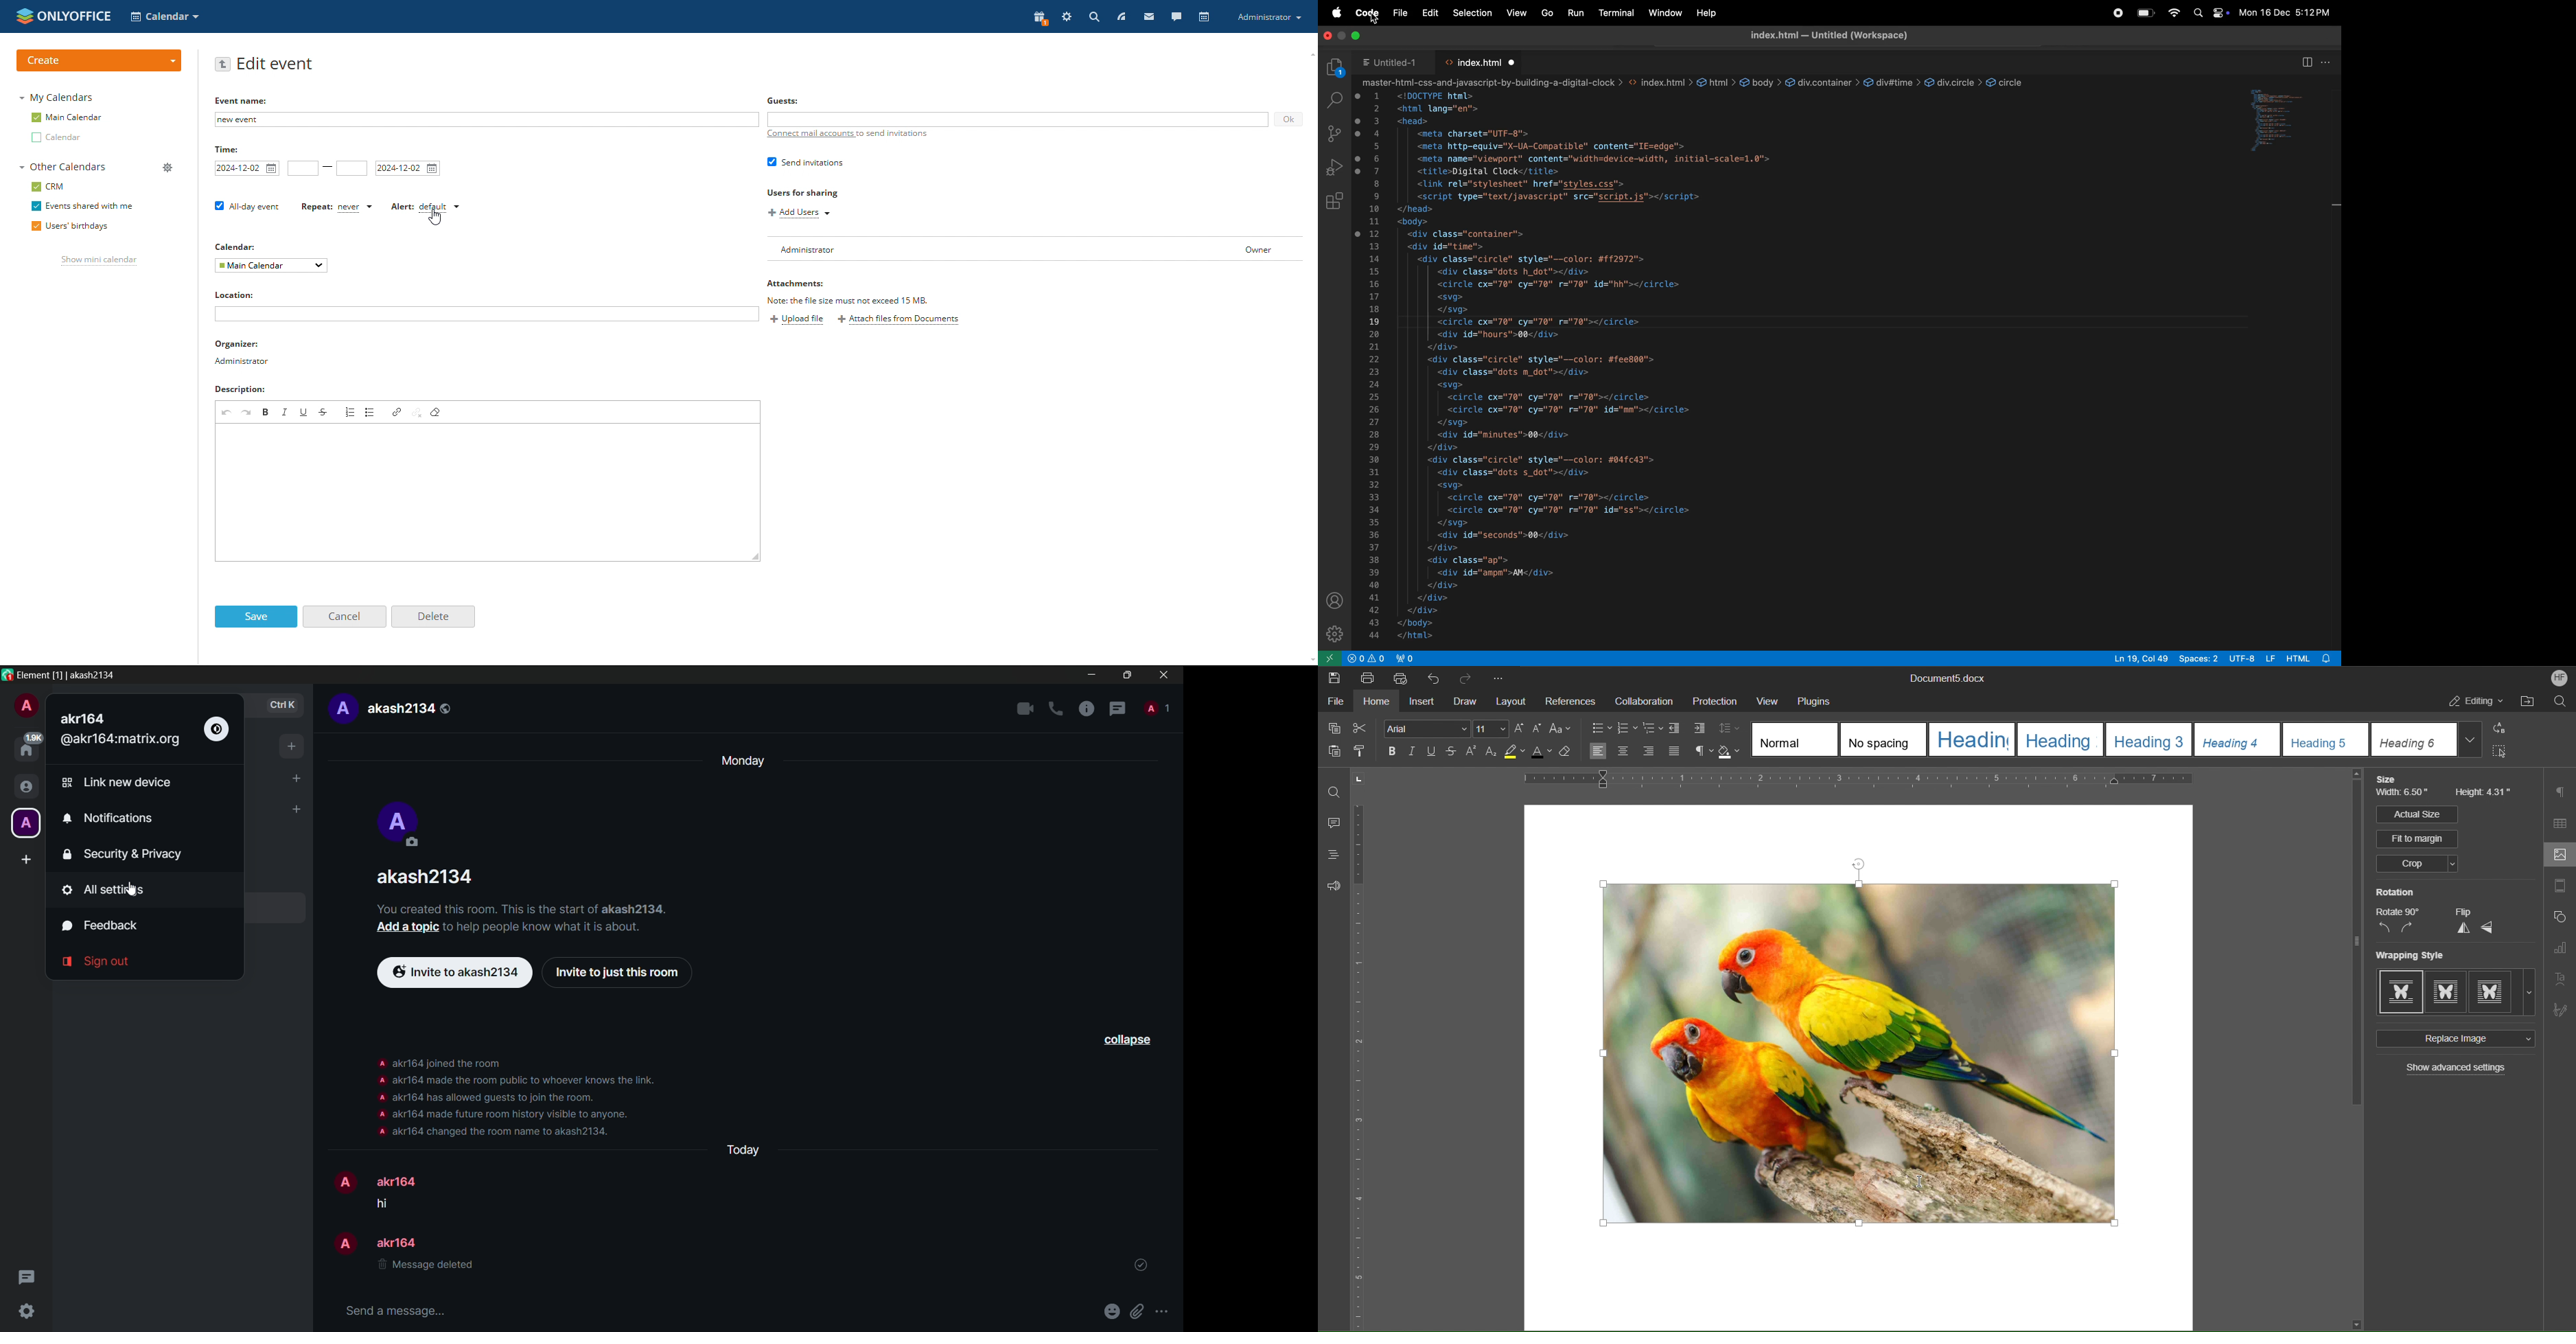 This screenshot has width=2576, height=1344. Describe the element at coordinates (406, 926) in the screenshot. I see `add a topic` at that location.